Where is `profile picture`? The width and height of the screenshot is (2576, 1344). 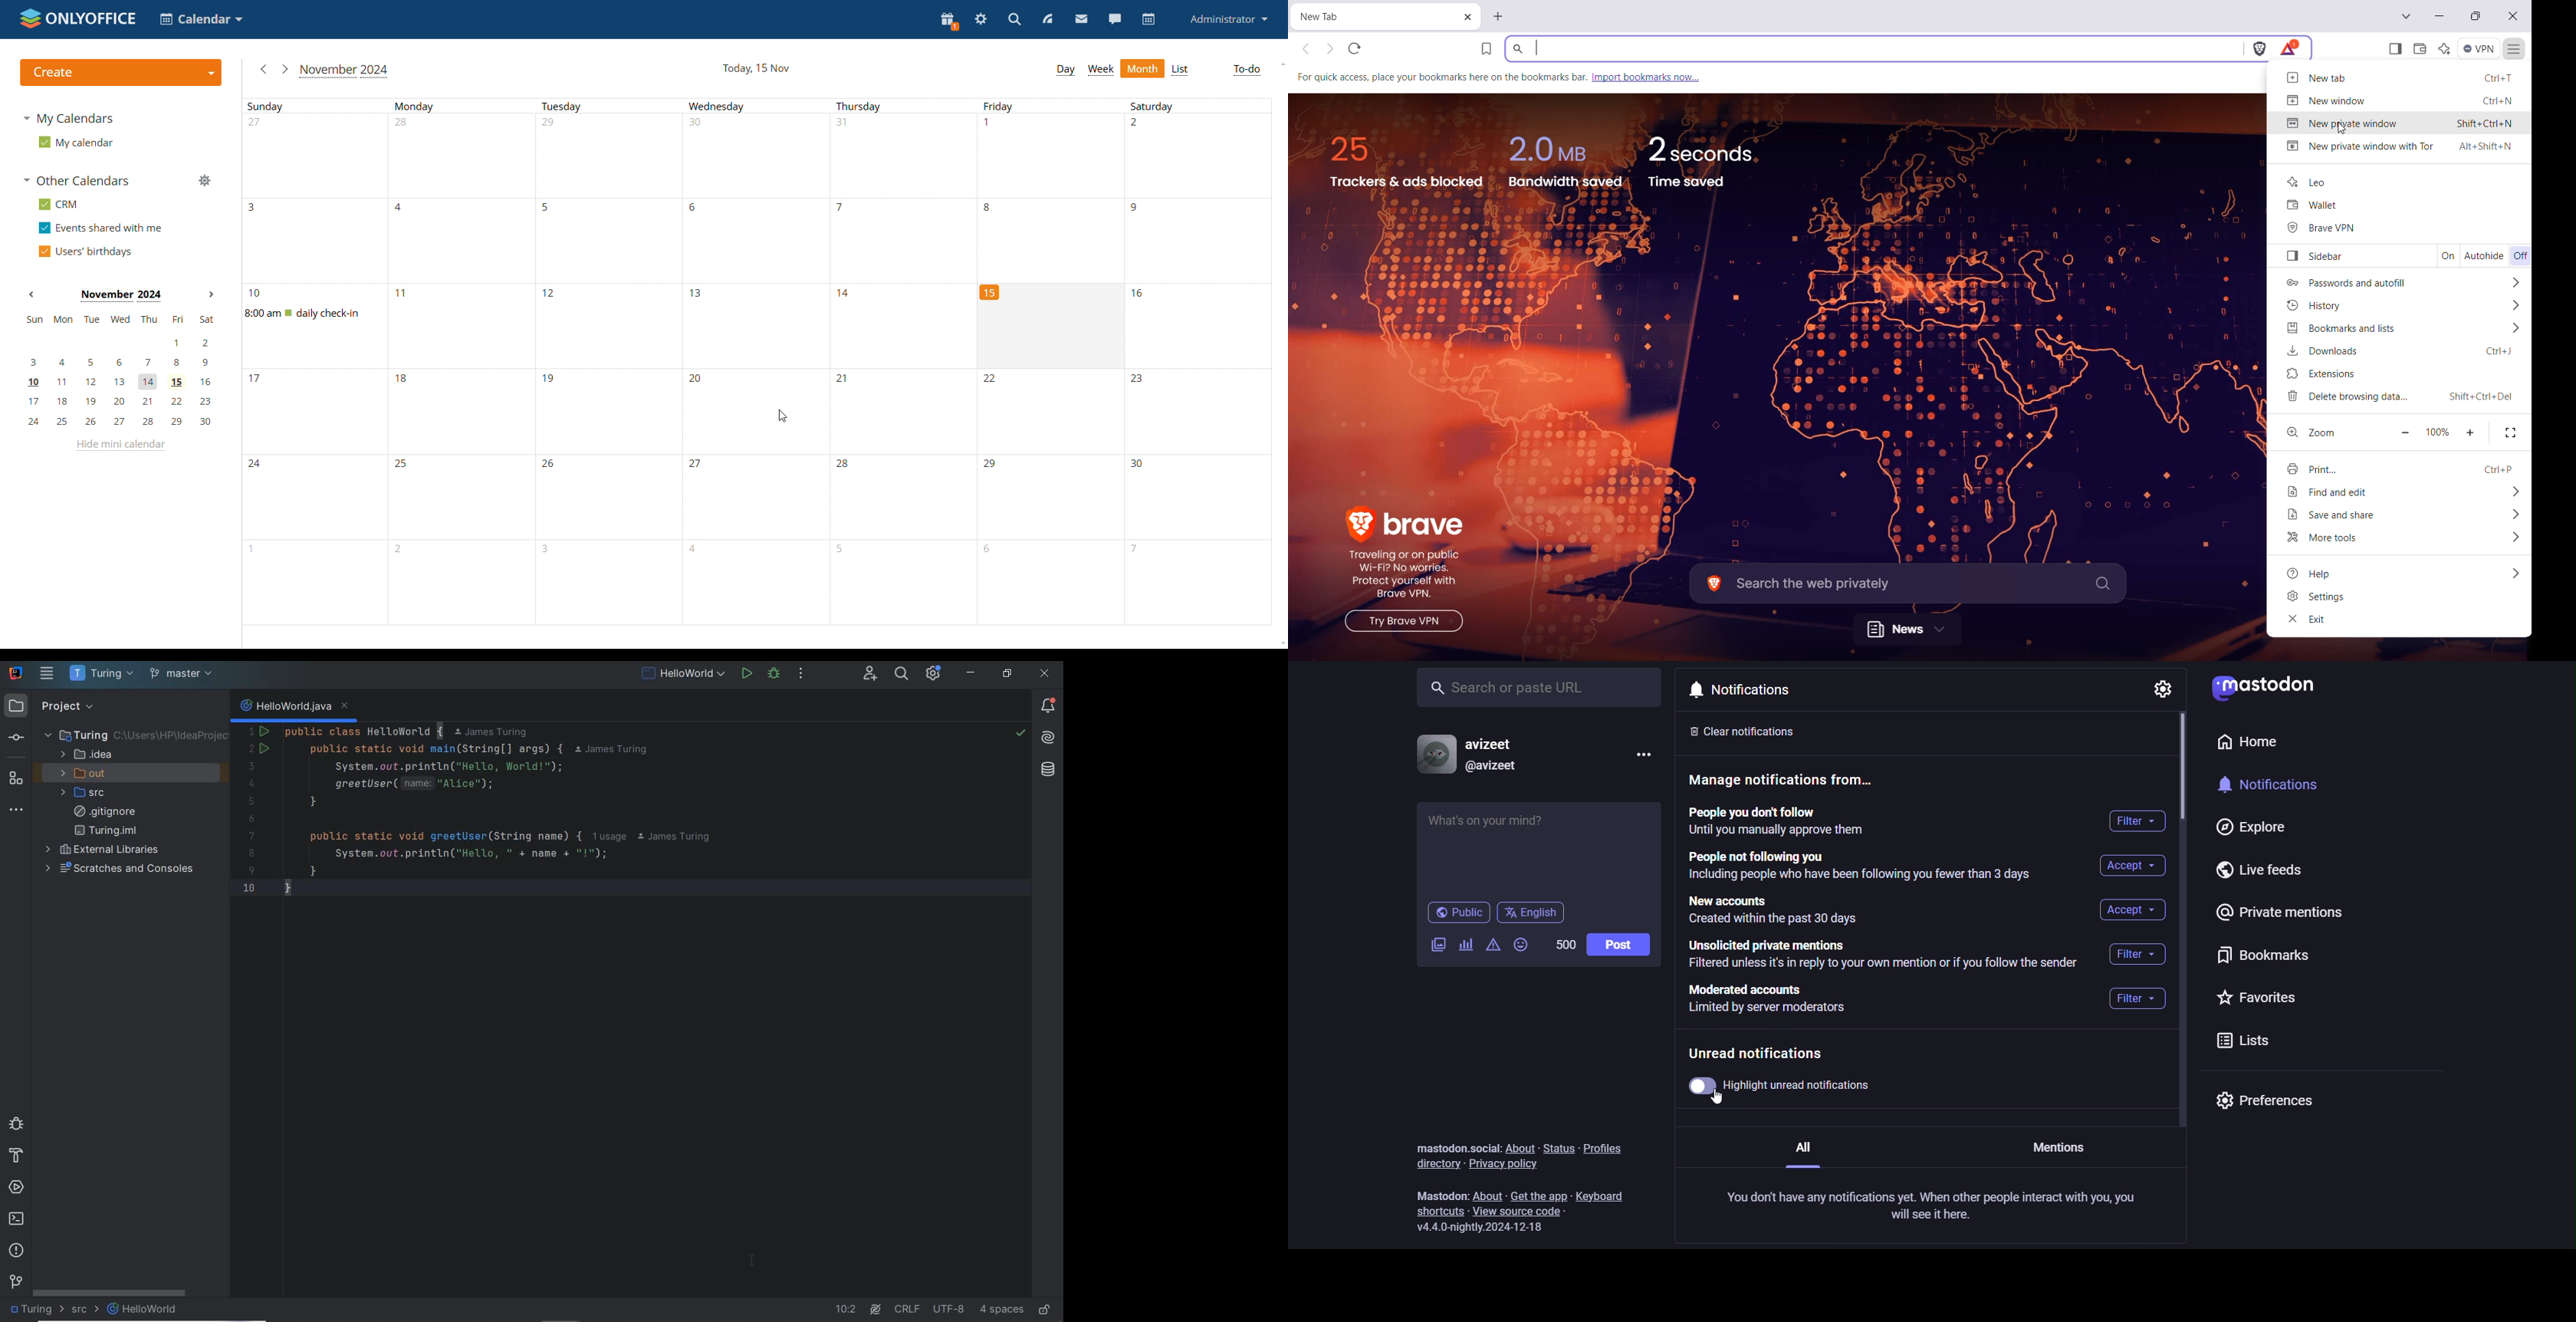 profile picture is located at coordinates (1433, 755).